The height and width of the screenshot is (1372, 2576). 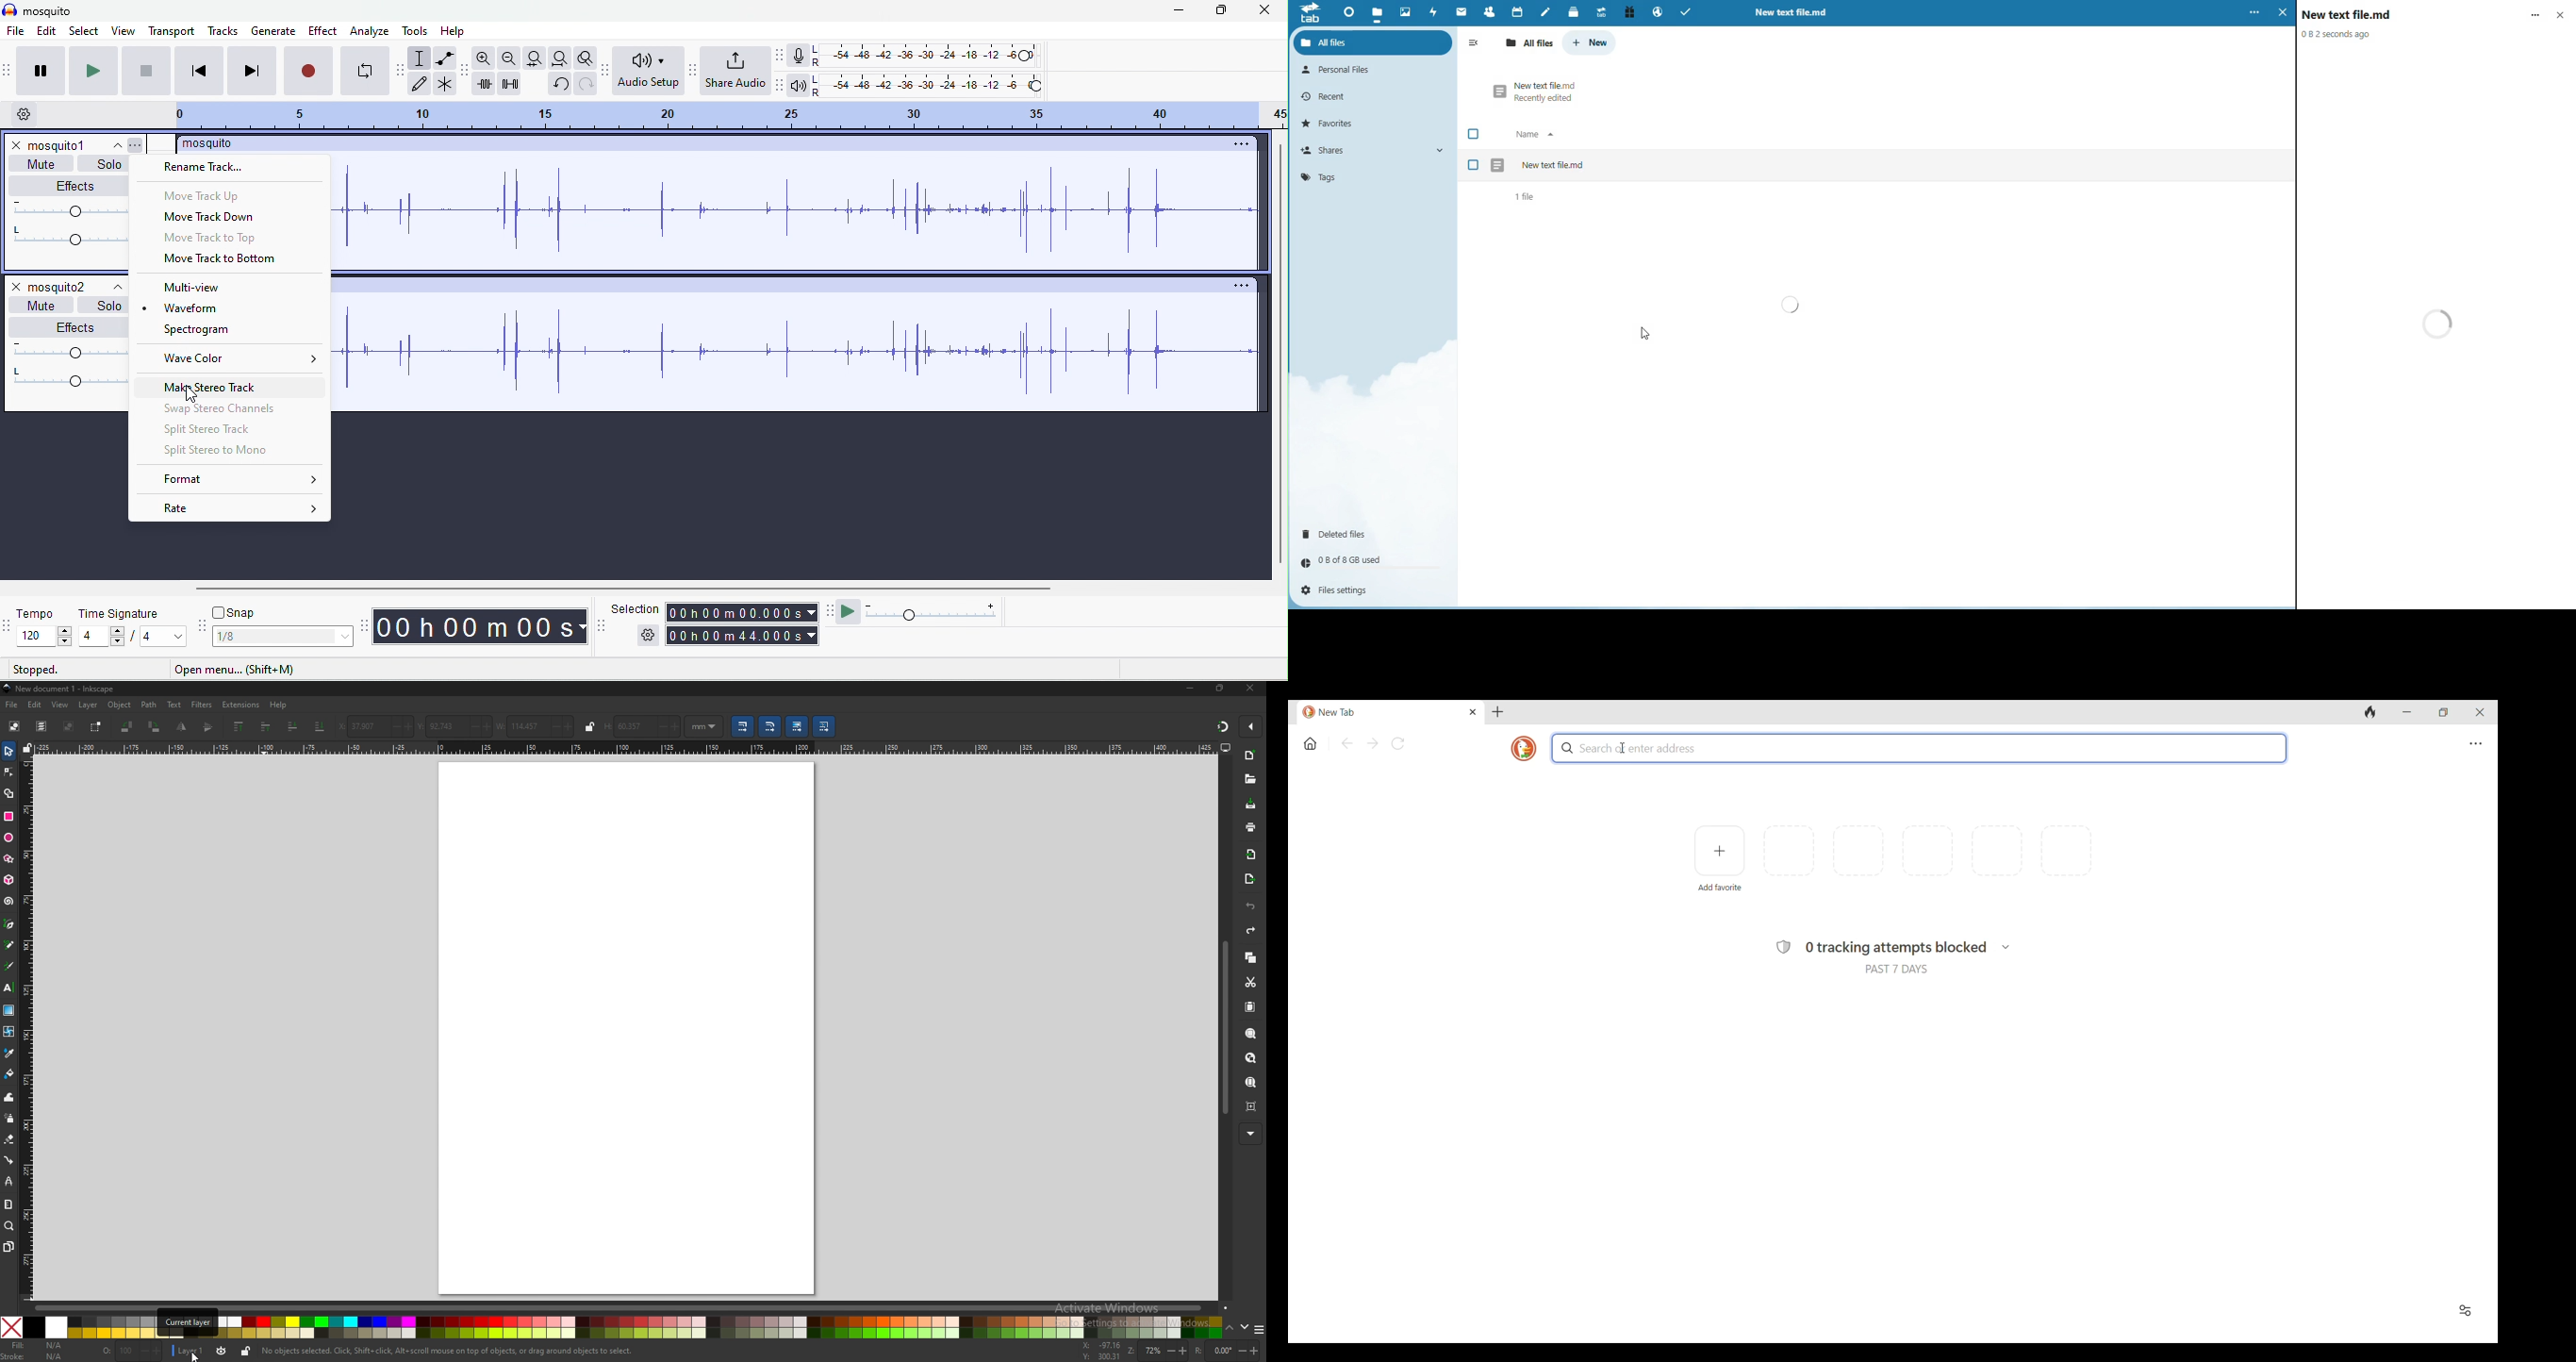 What do you see at coordinates (9, 1054) in the screenshot?
I see `color picker` at bounding box center [9, 1054].